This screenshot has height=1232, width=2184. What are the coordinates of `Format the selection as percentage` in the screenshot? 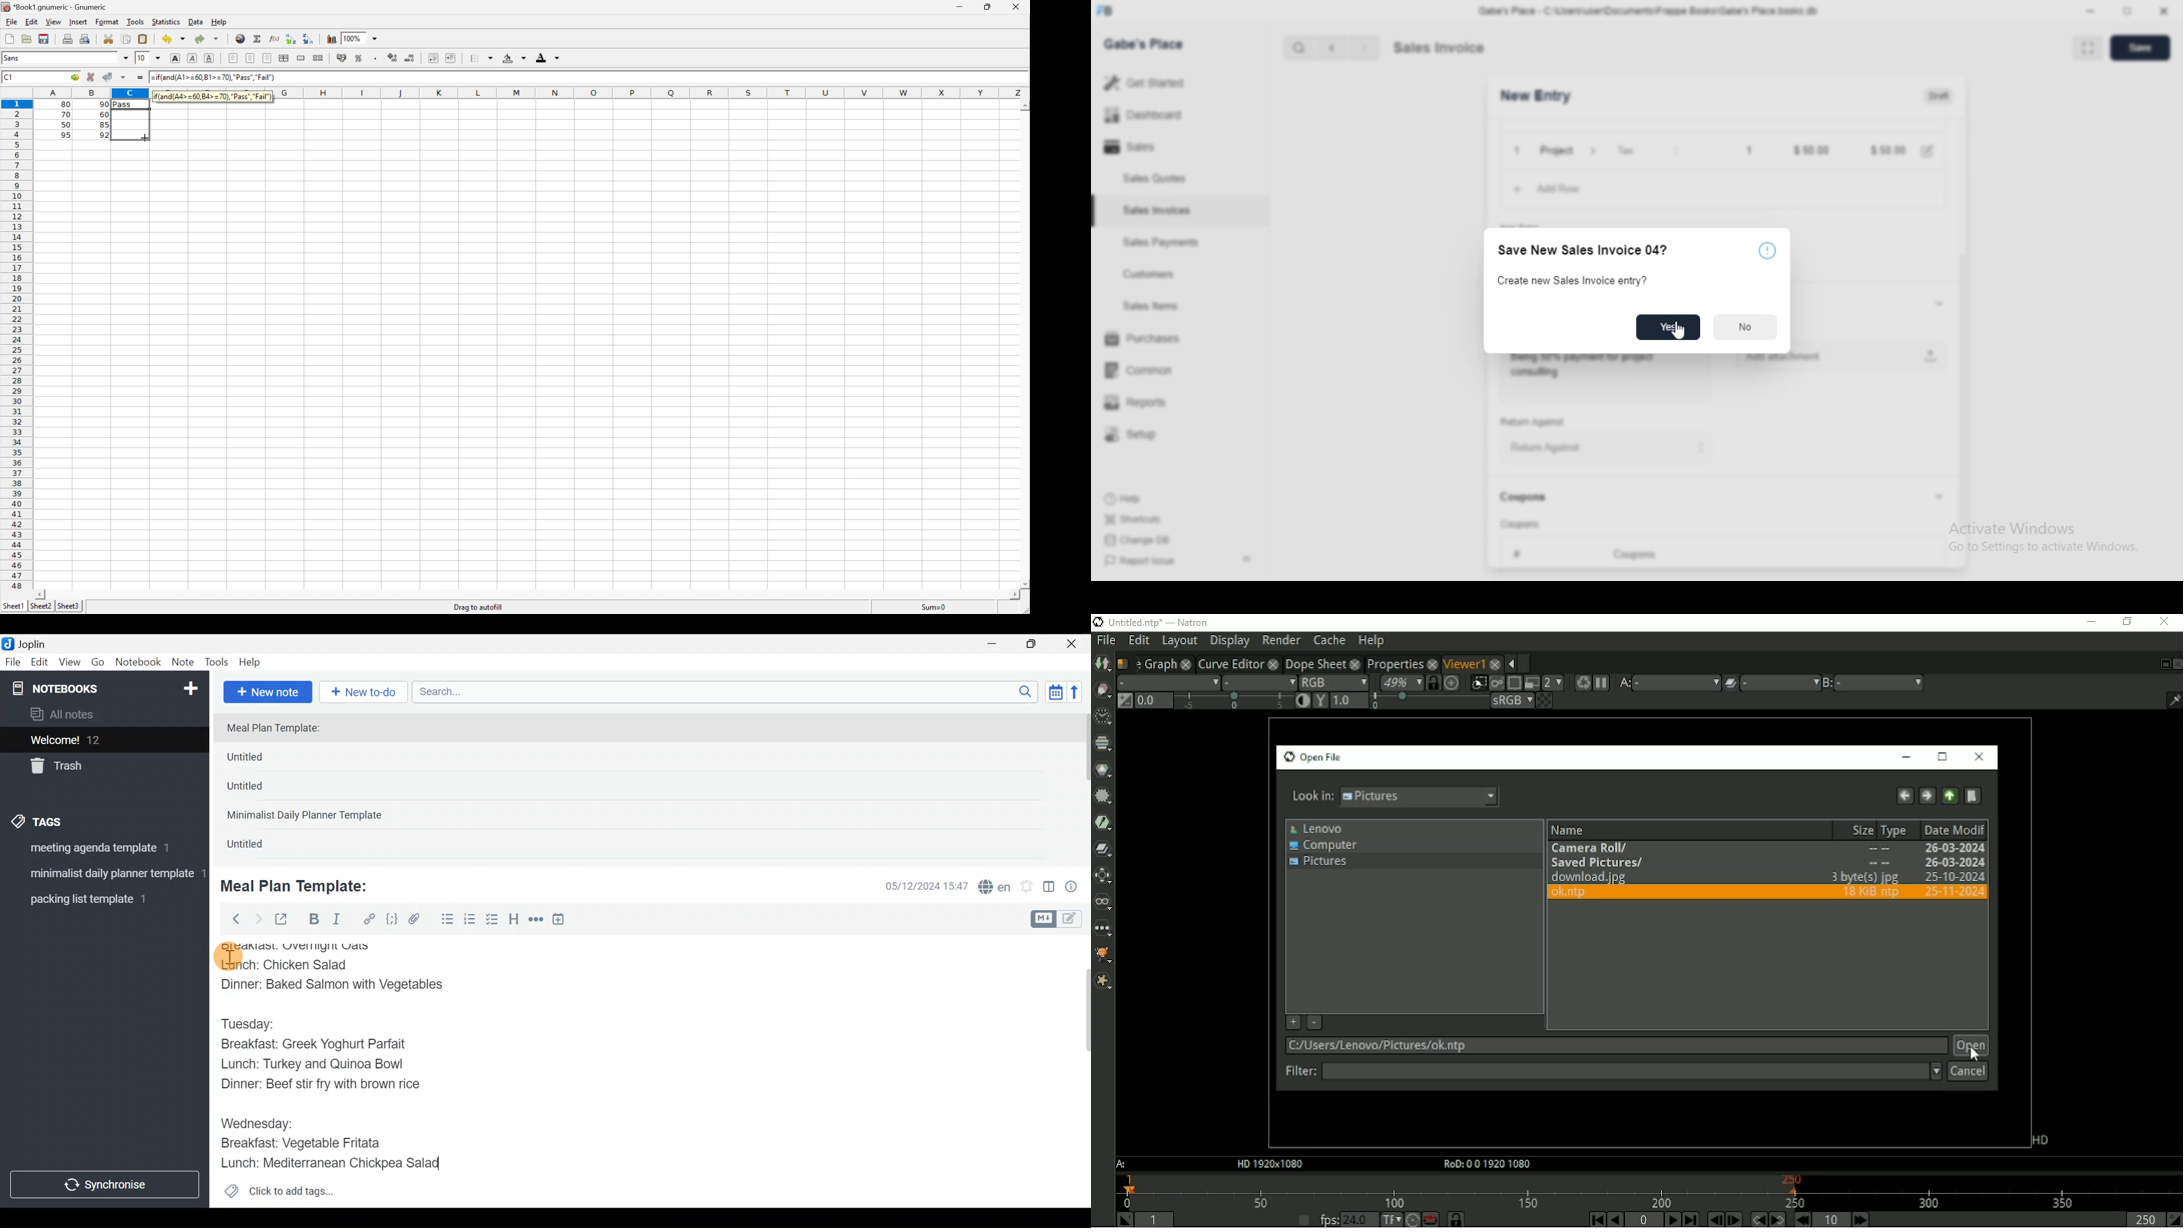 It's located at (360, 57).